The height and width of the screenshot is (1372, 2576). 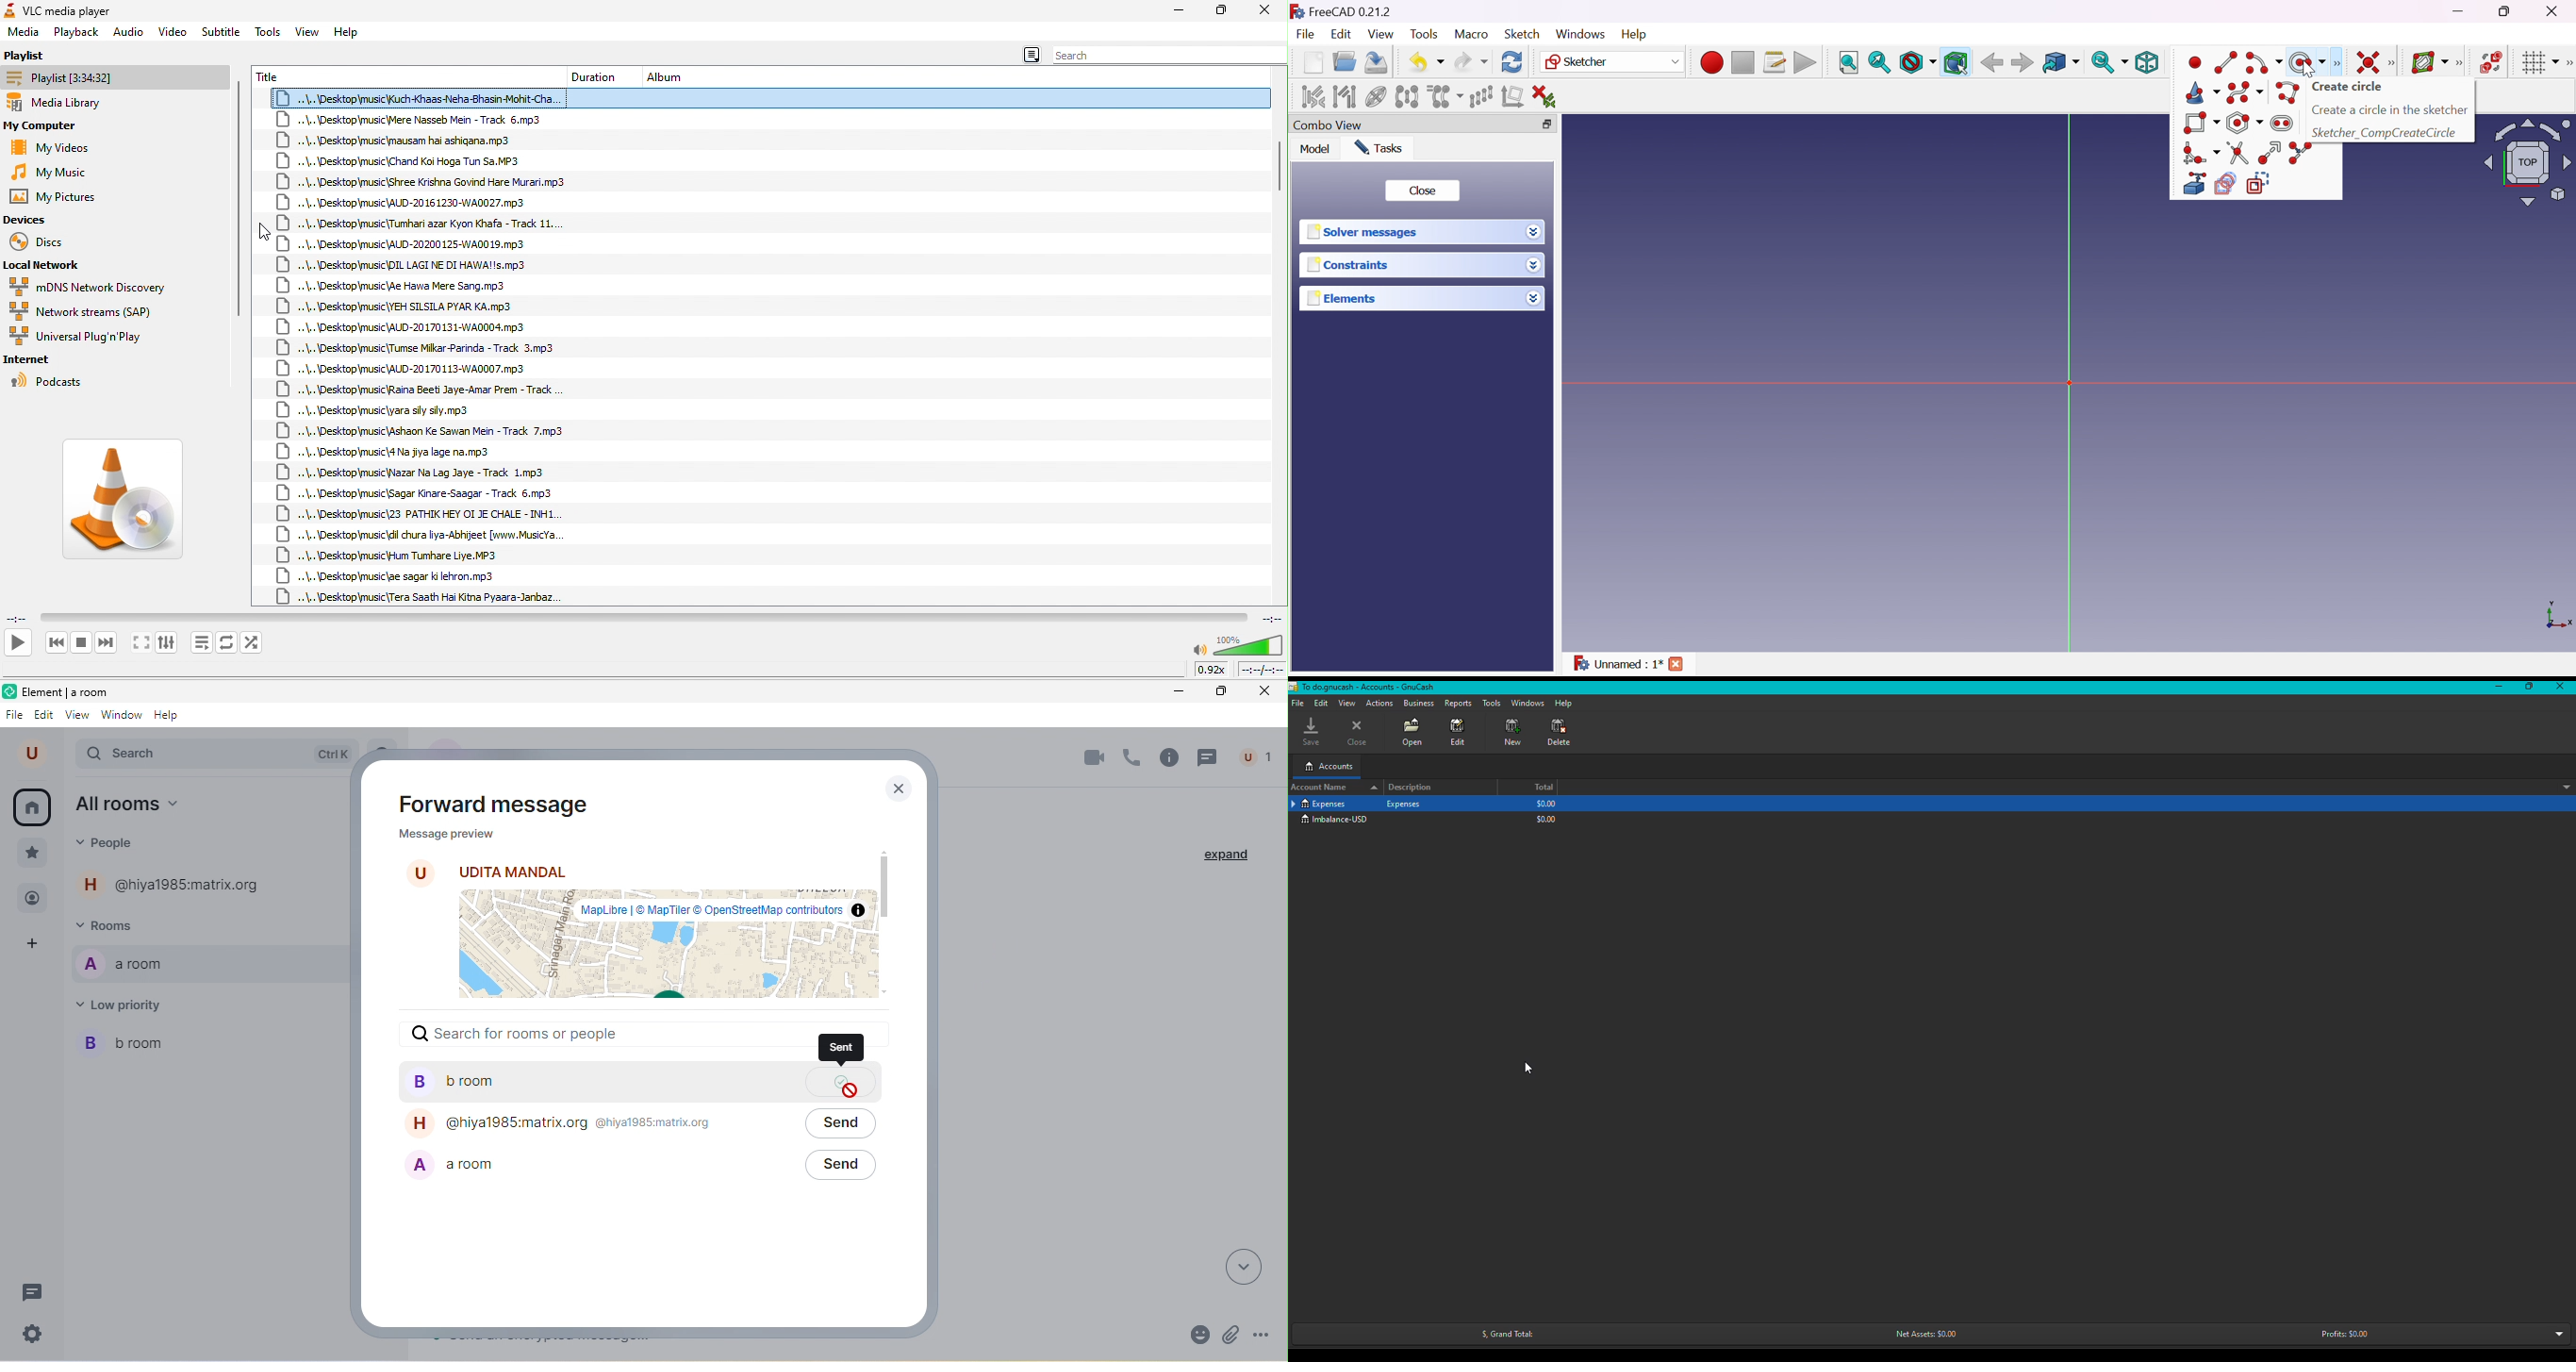 What do you see at coordinates (2239, 152) in the screenshot?
I see `Trim edge` at bounding box center [2239, 152].